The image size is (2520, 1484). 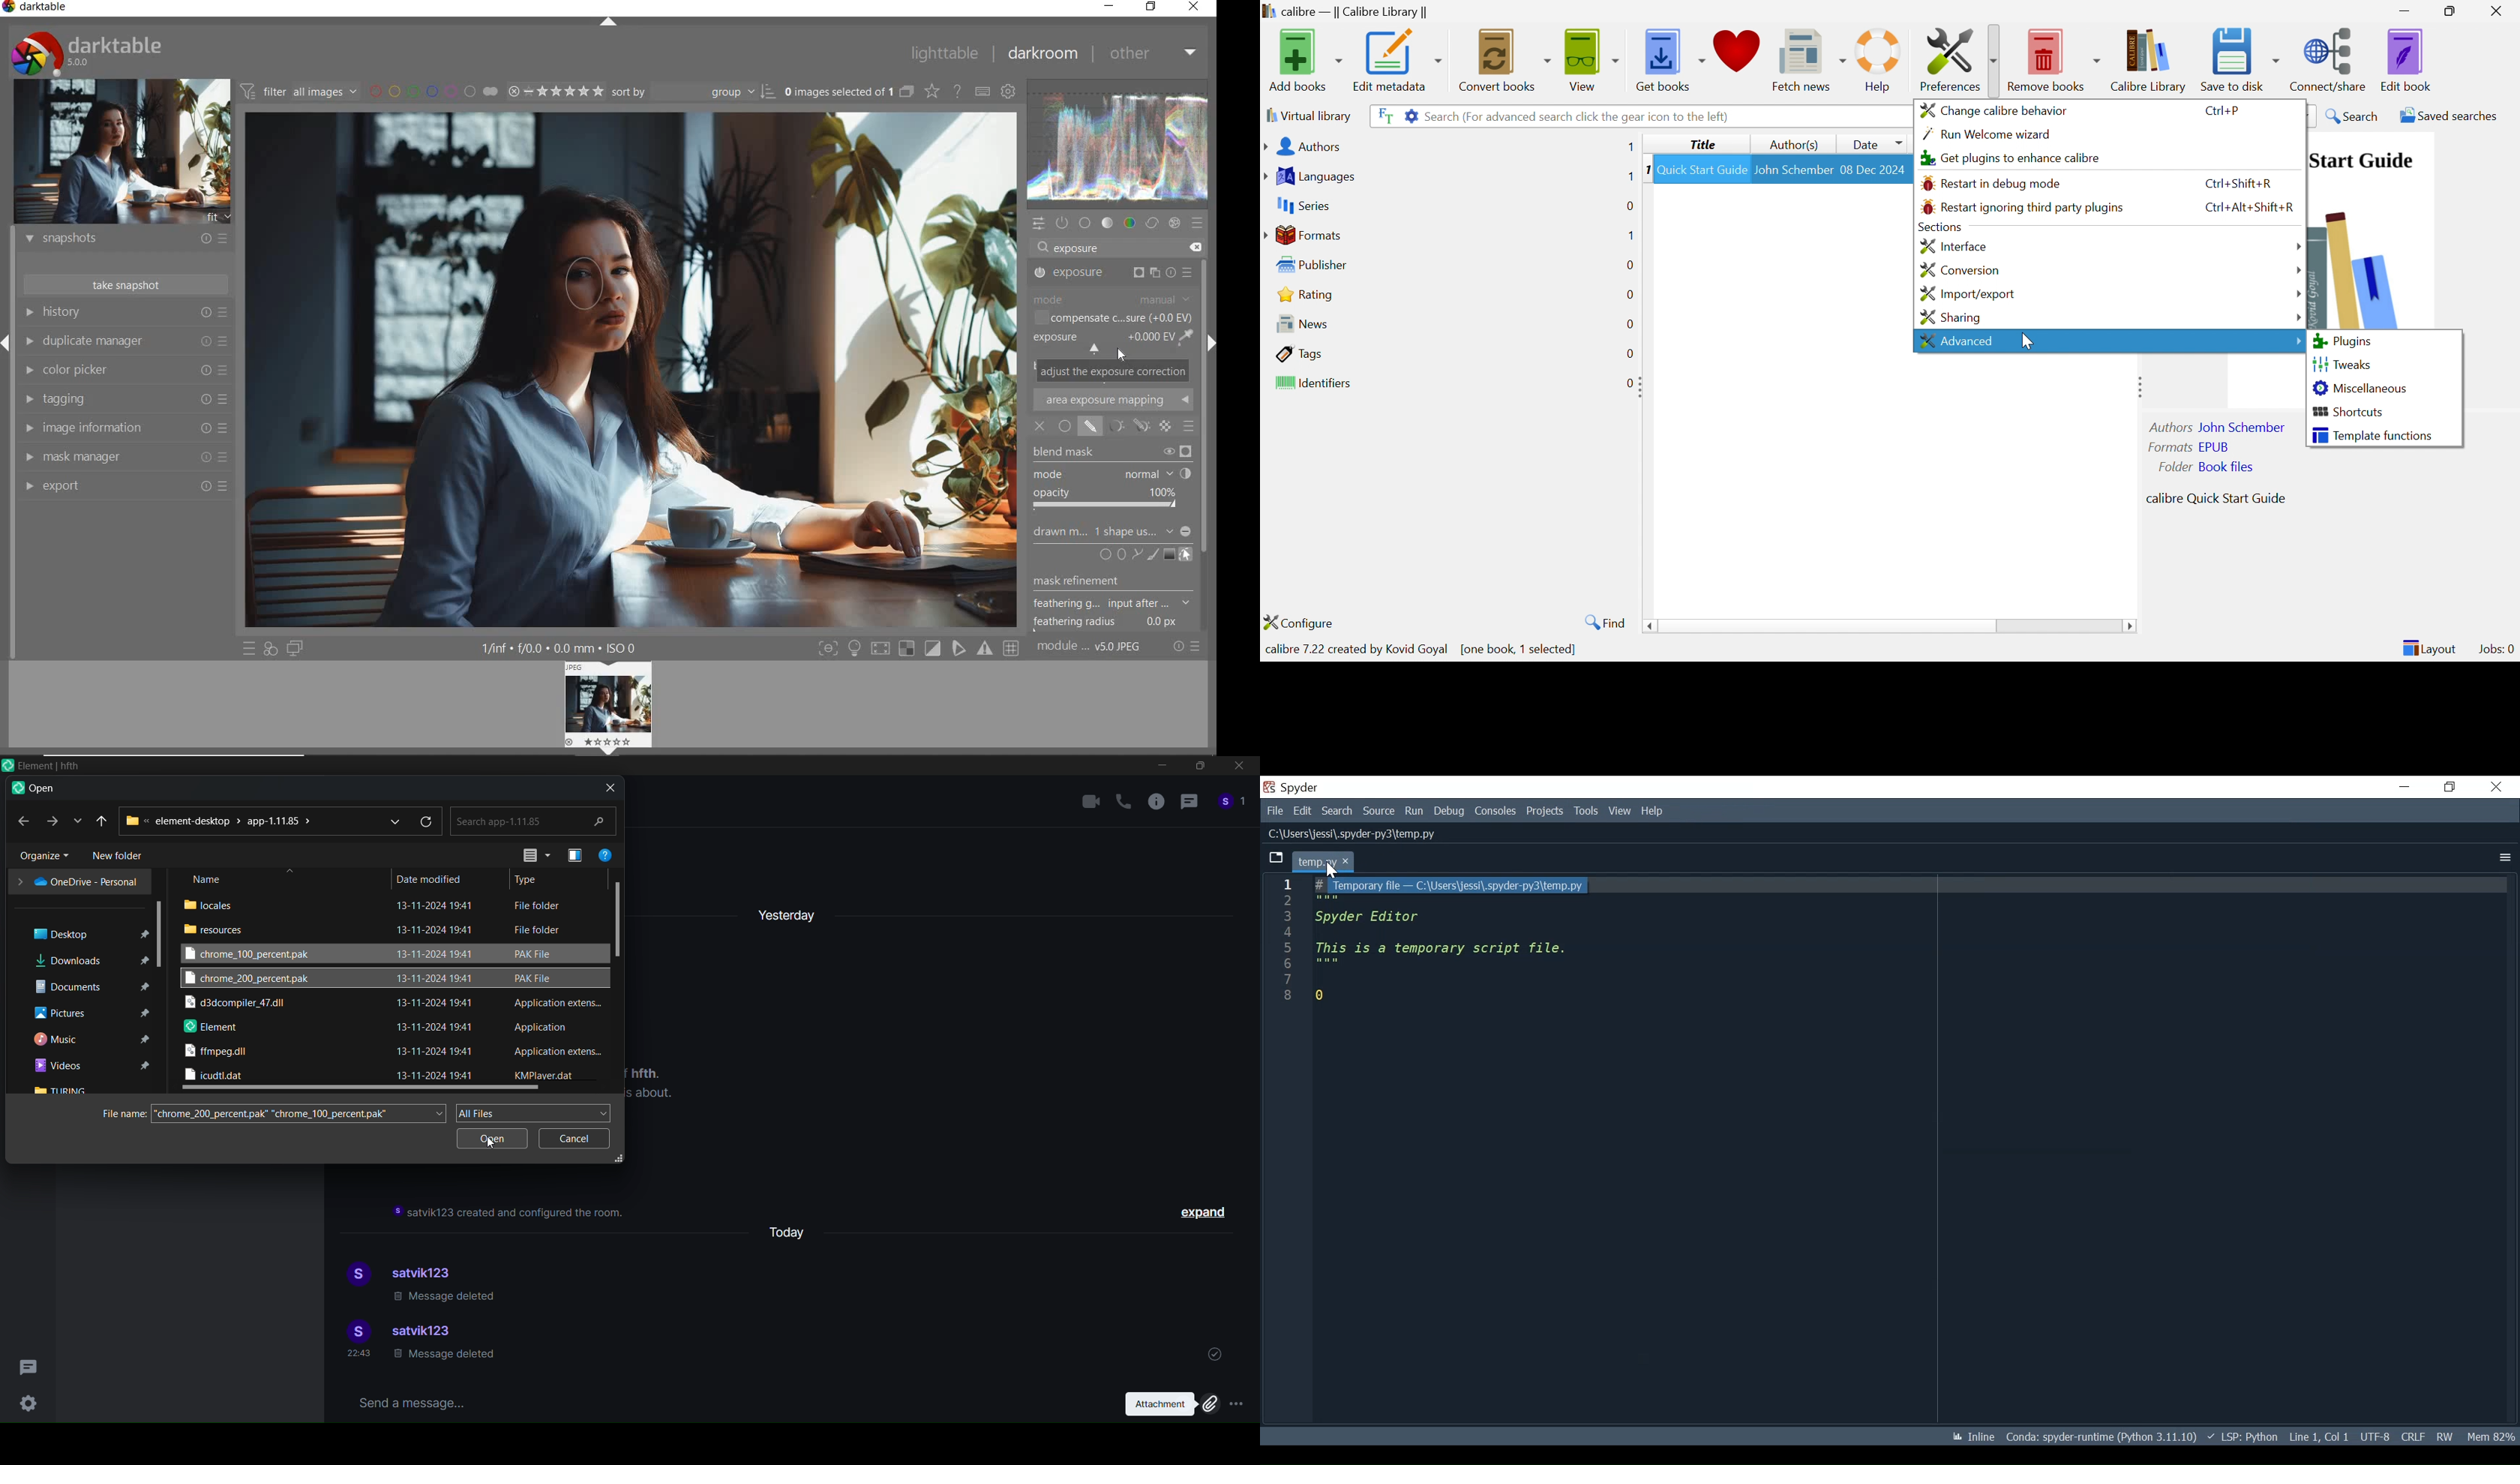 I want to click on documents, so click(x=87, y=986).